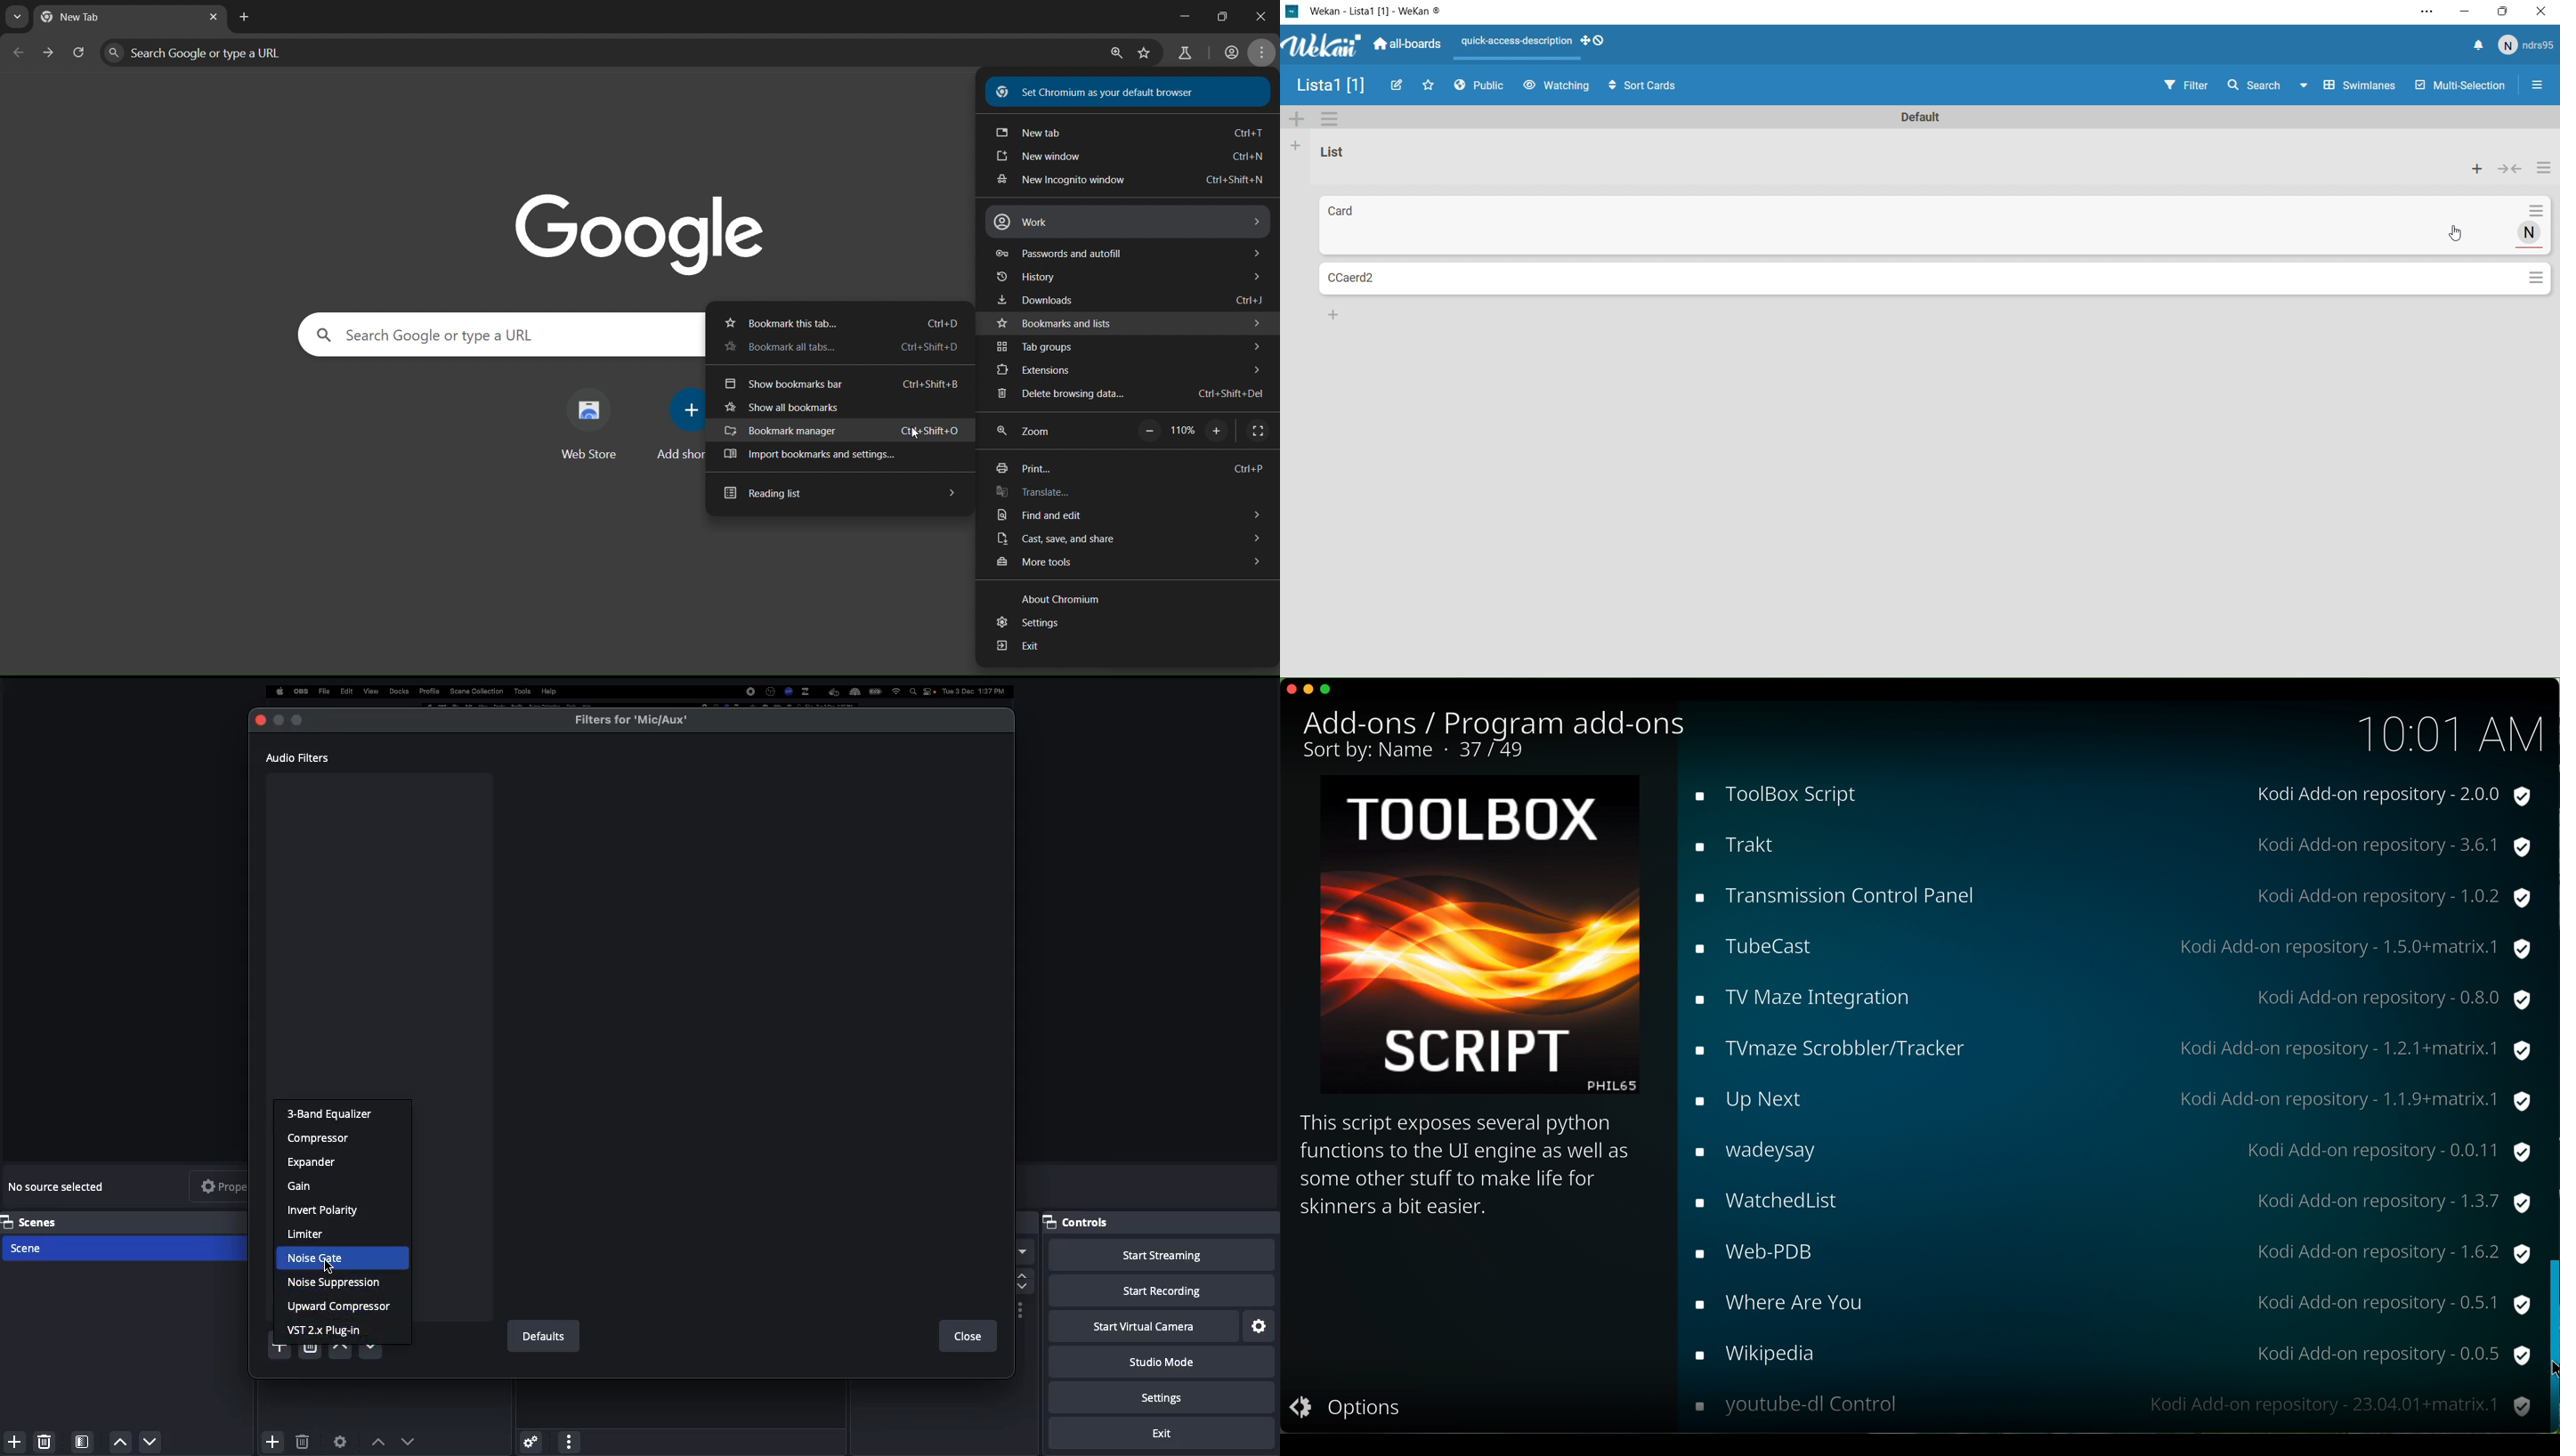 This screenshot has height=1456, width=2576. What do you see at coordinates (1021, 1311) in the screenshot?
I see `Settings / options` at bounding box center [1021, 1311].